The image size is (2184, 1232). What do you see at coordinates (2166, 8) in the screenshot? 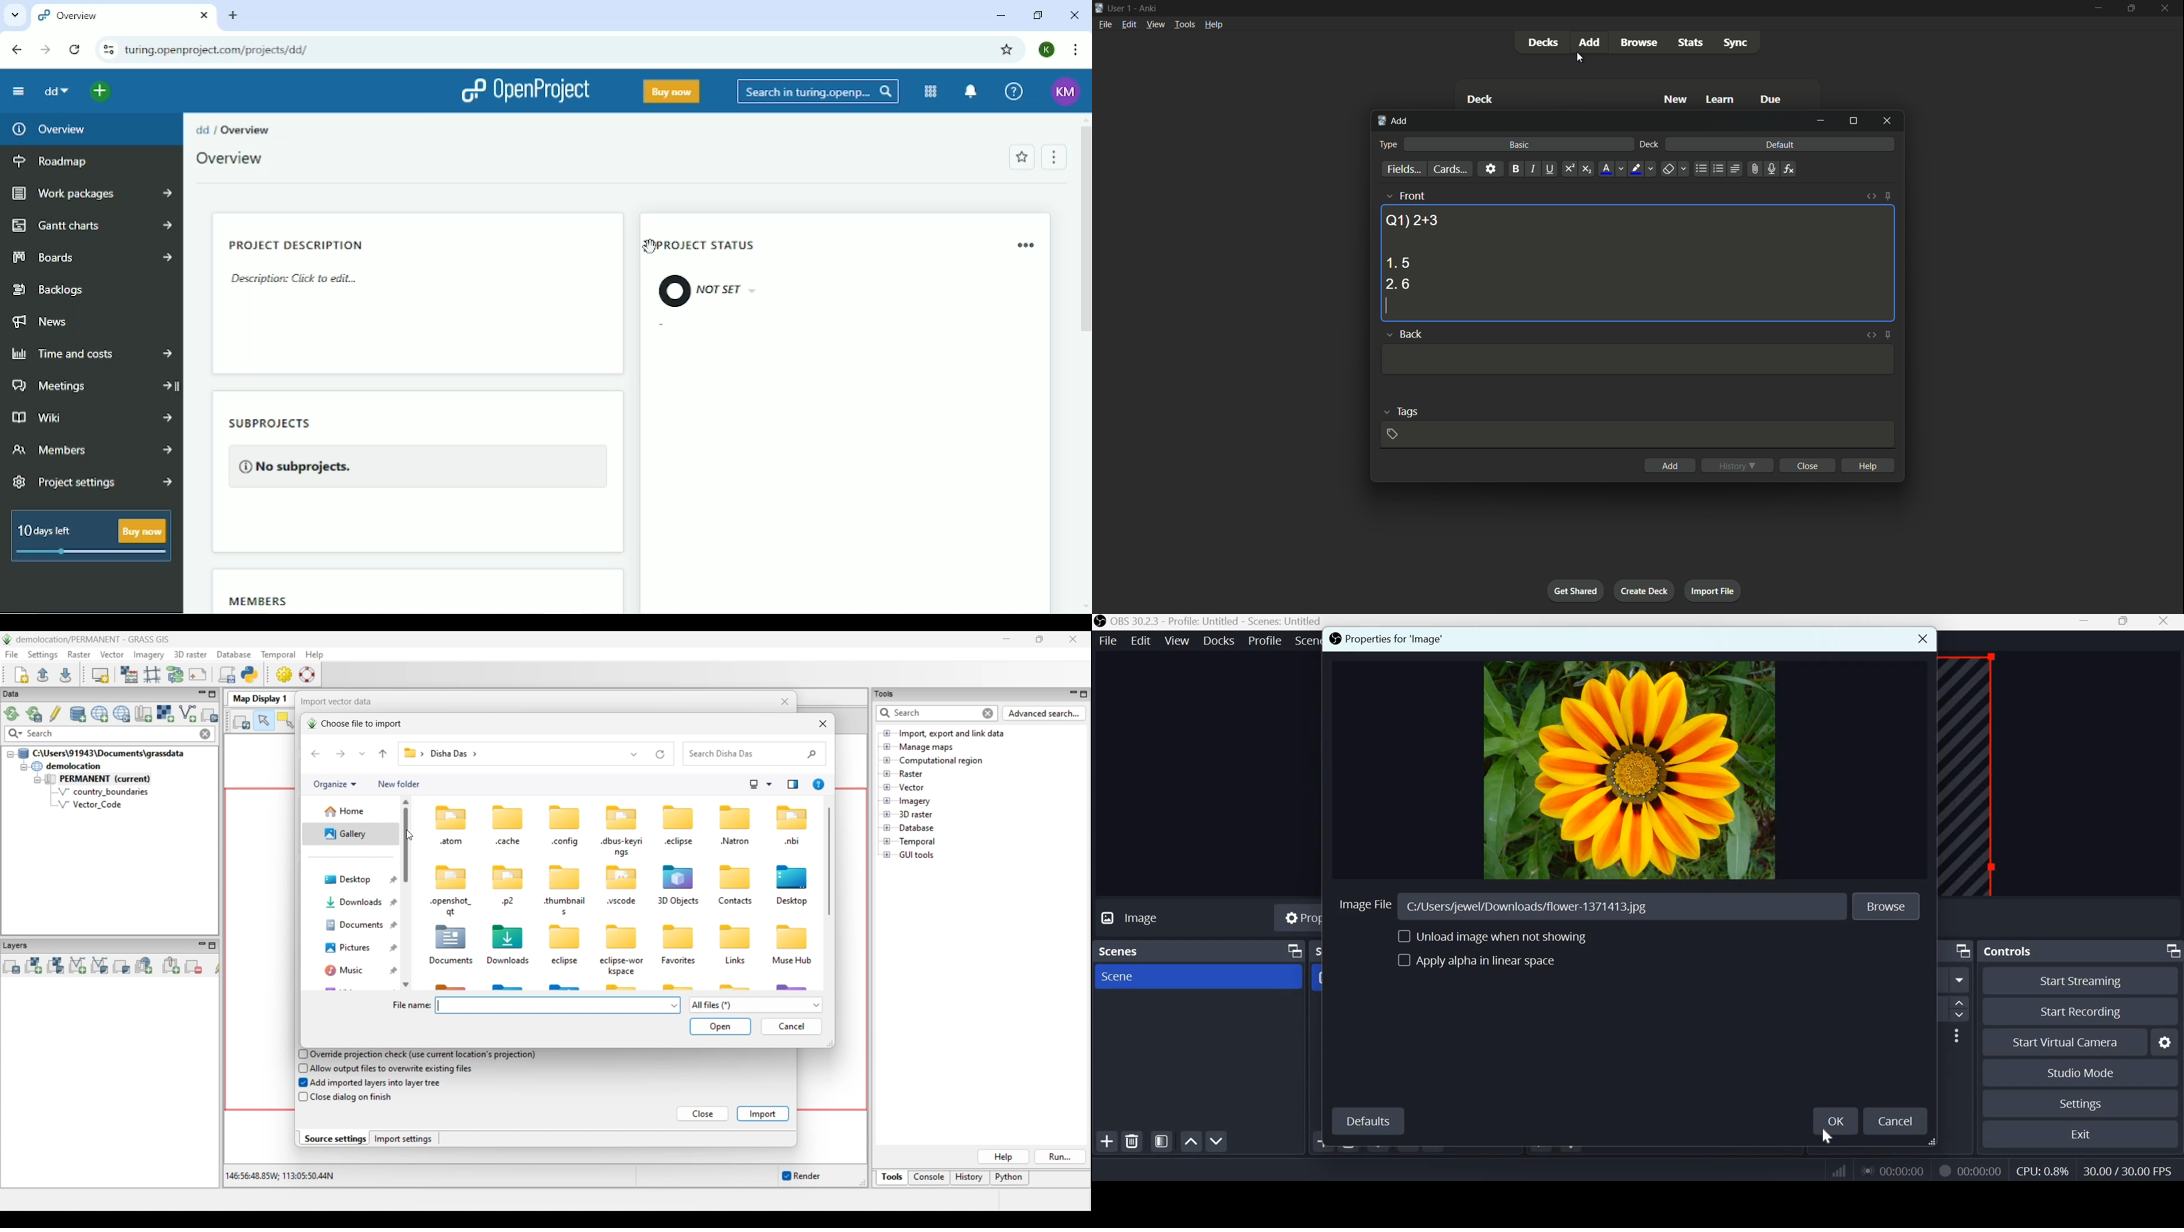
I see `close app` at bounding box center [2166, 8].